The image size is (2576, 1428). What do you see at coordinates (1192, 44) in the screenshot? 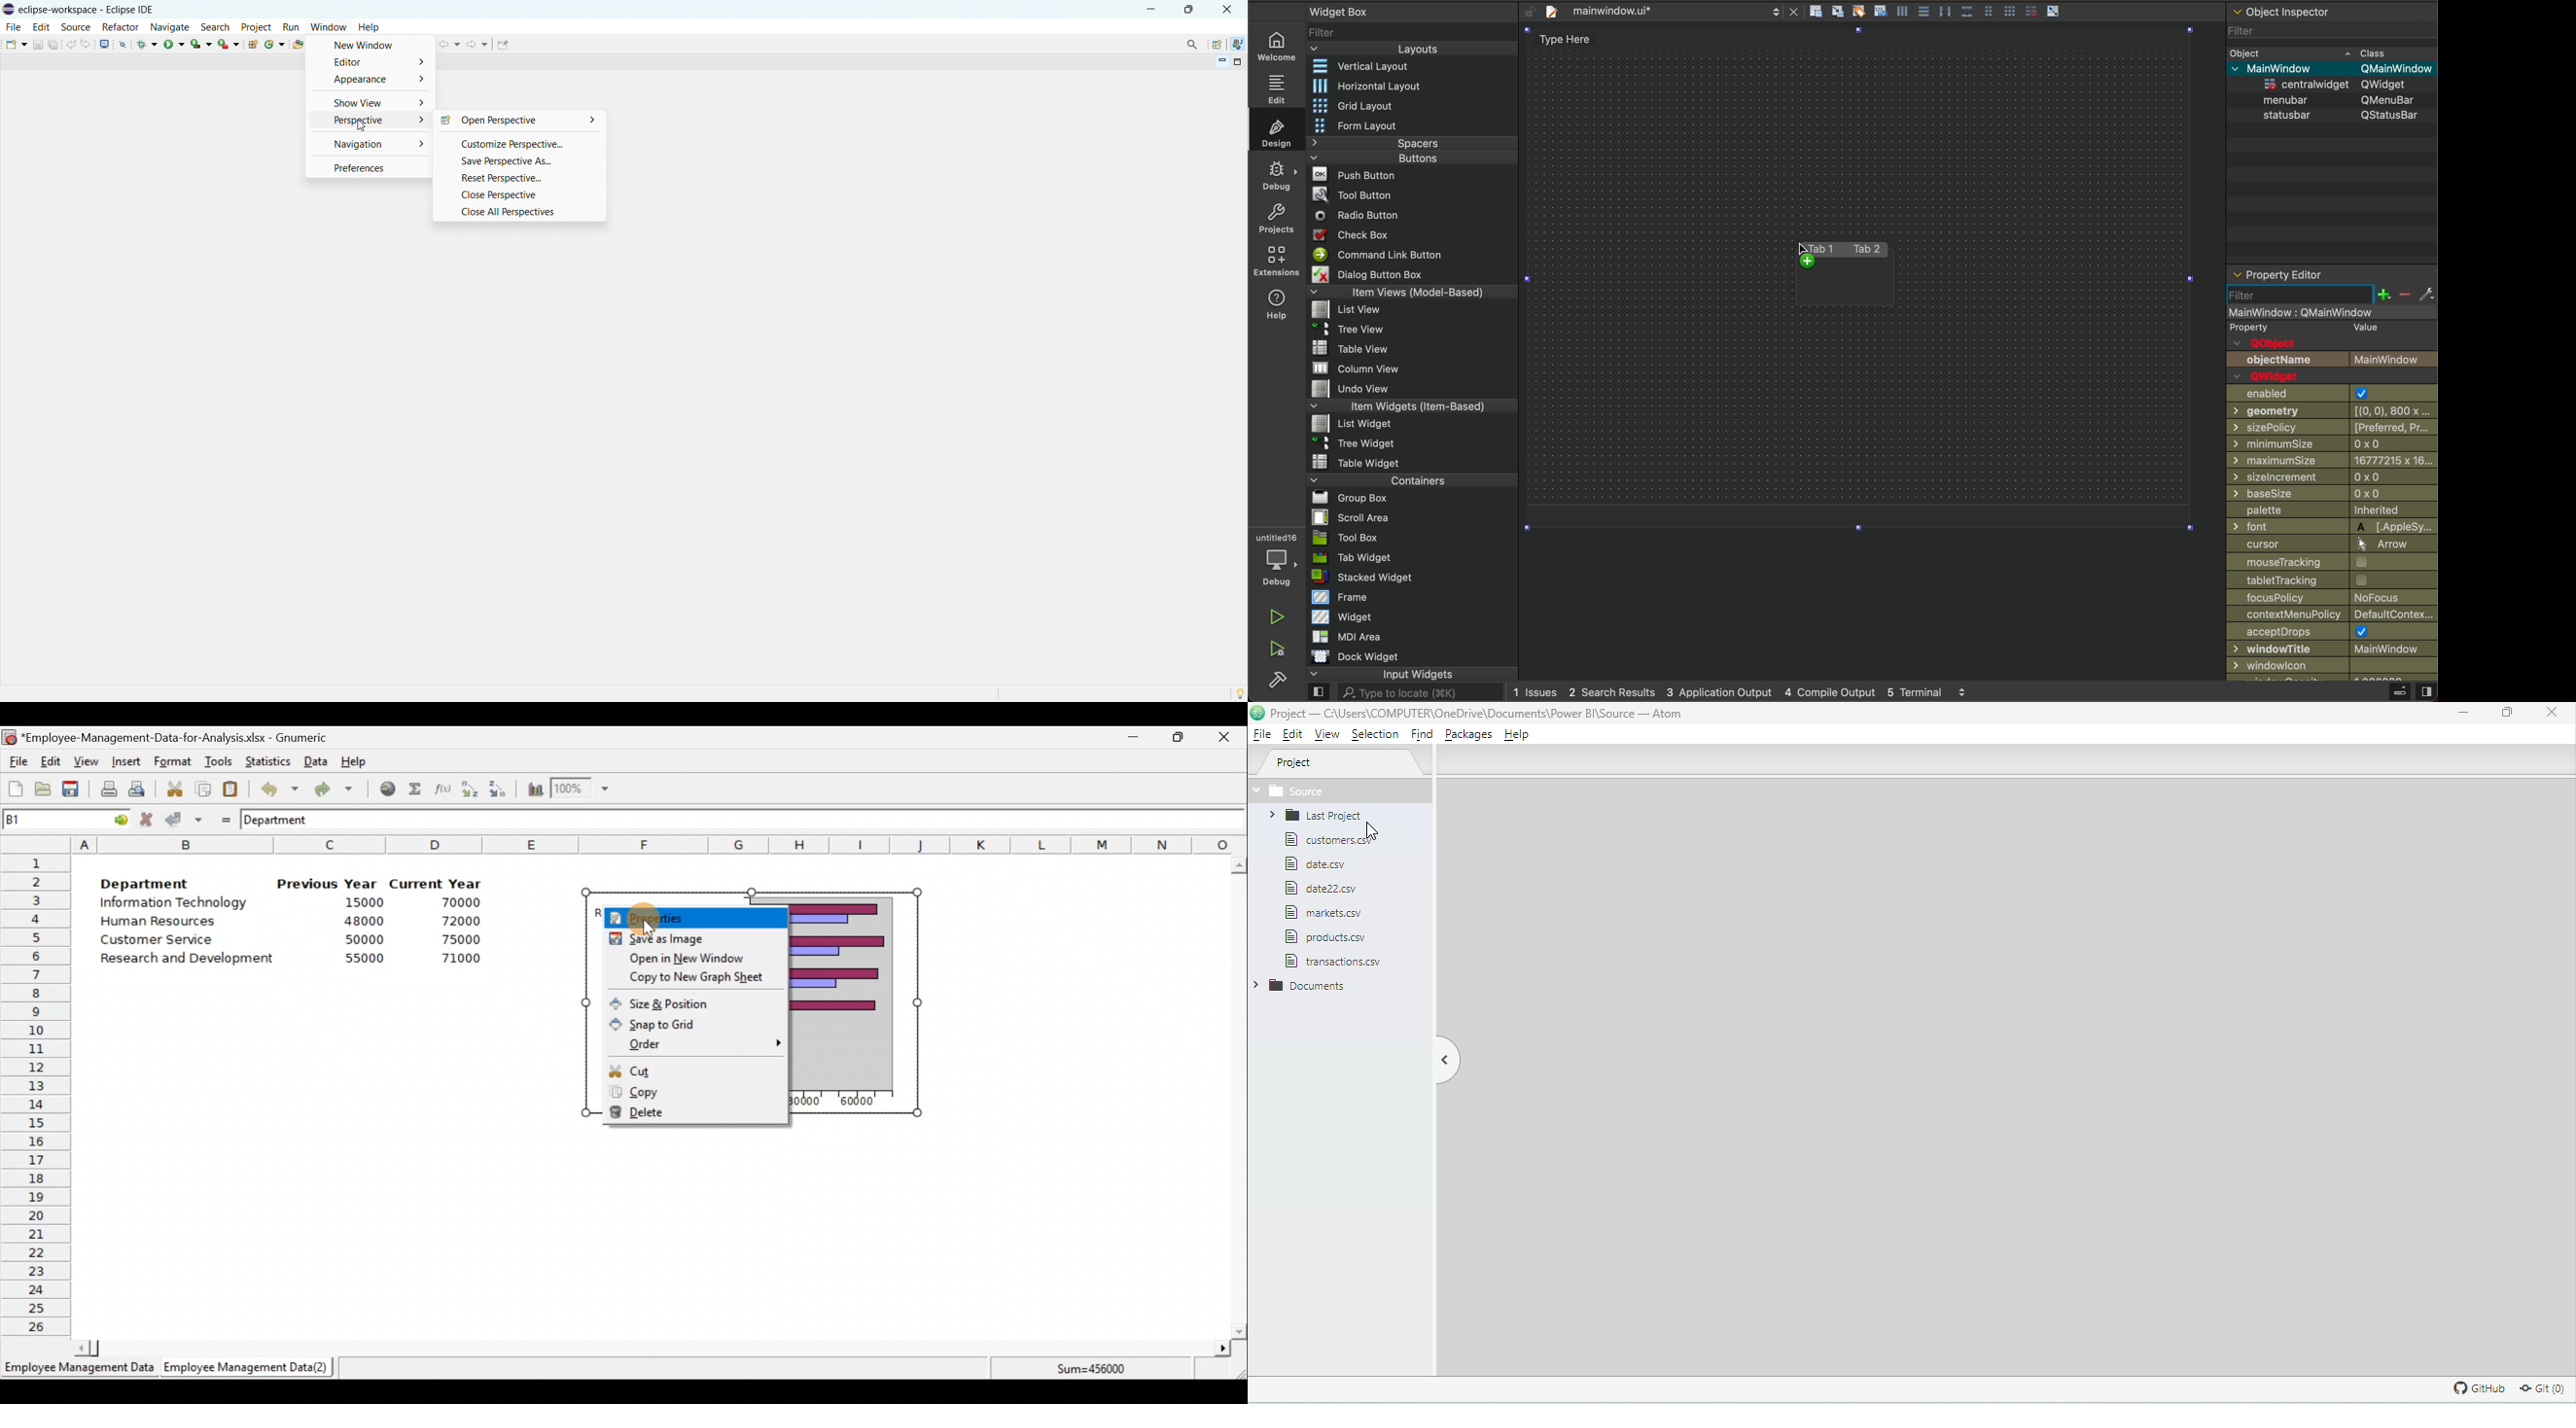
I see `access command and other items` at bounding box center [1192, 44].